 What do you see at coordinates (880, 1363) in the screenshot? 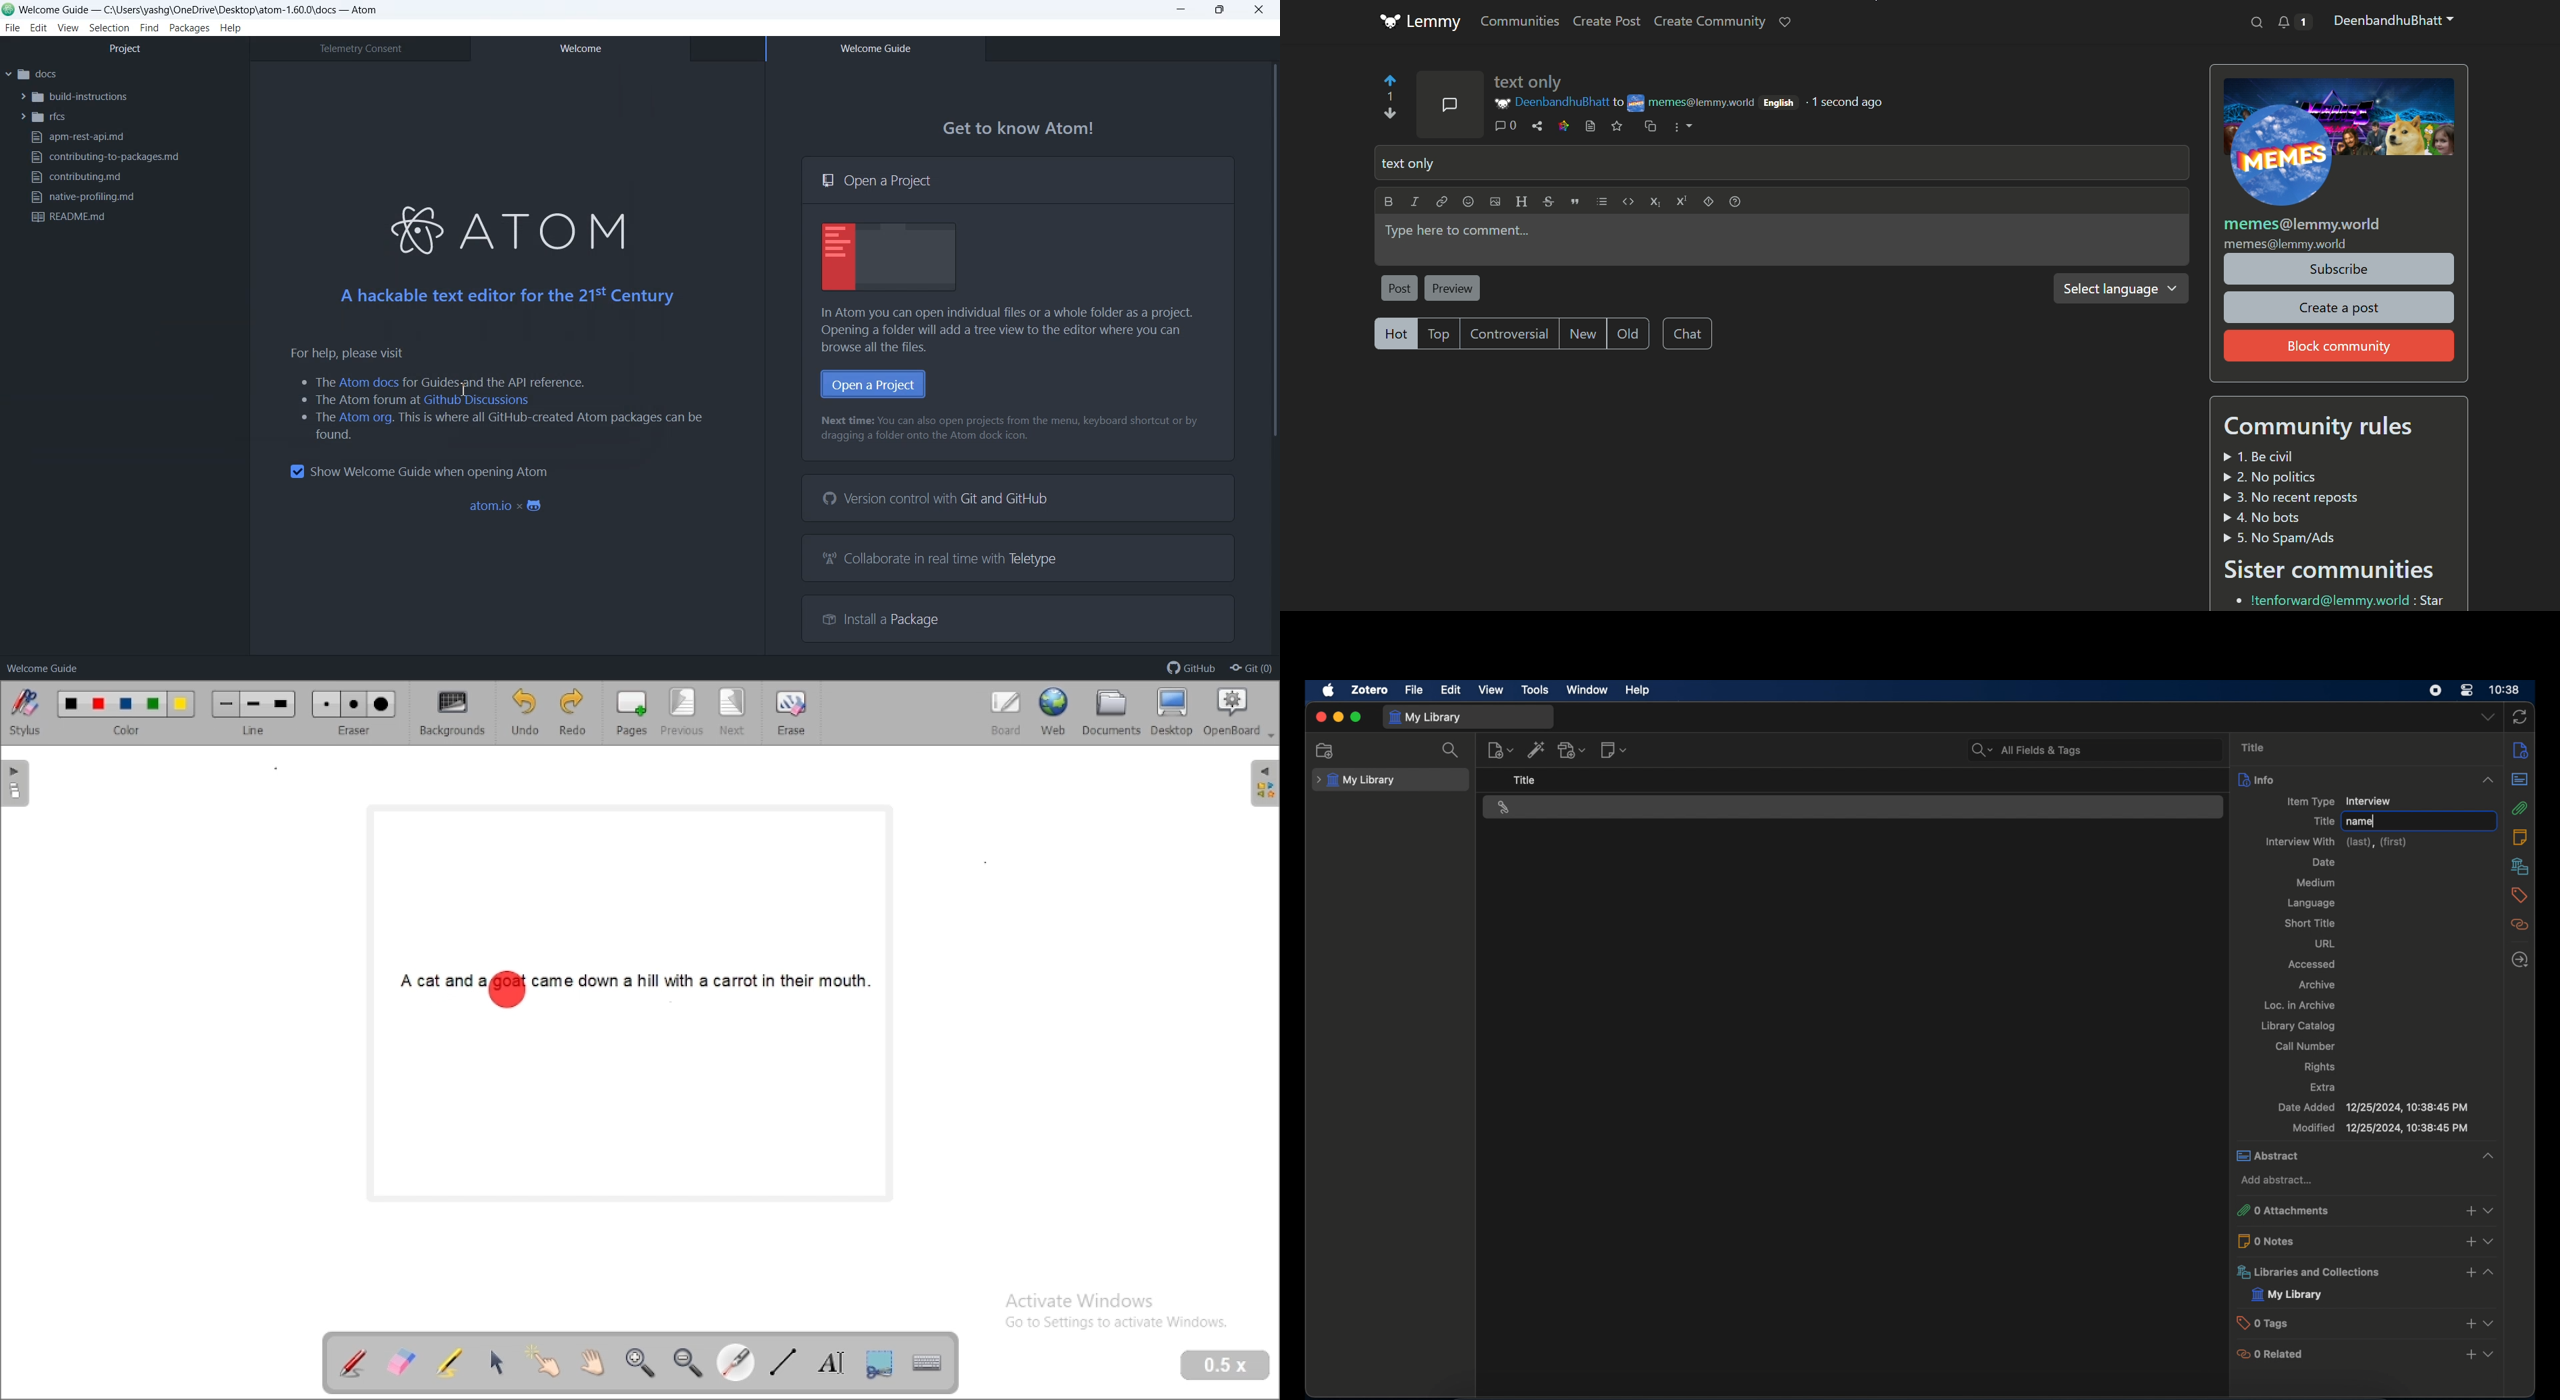
I see `capture part of the screen` at bounding box center [880, 1363].